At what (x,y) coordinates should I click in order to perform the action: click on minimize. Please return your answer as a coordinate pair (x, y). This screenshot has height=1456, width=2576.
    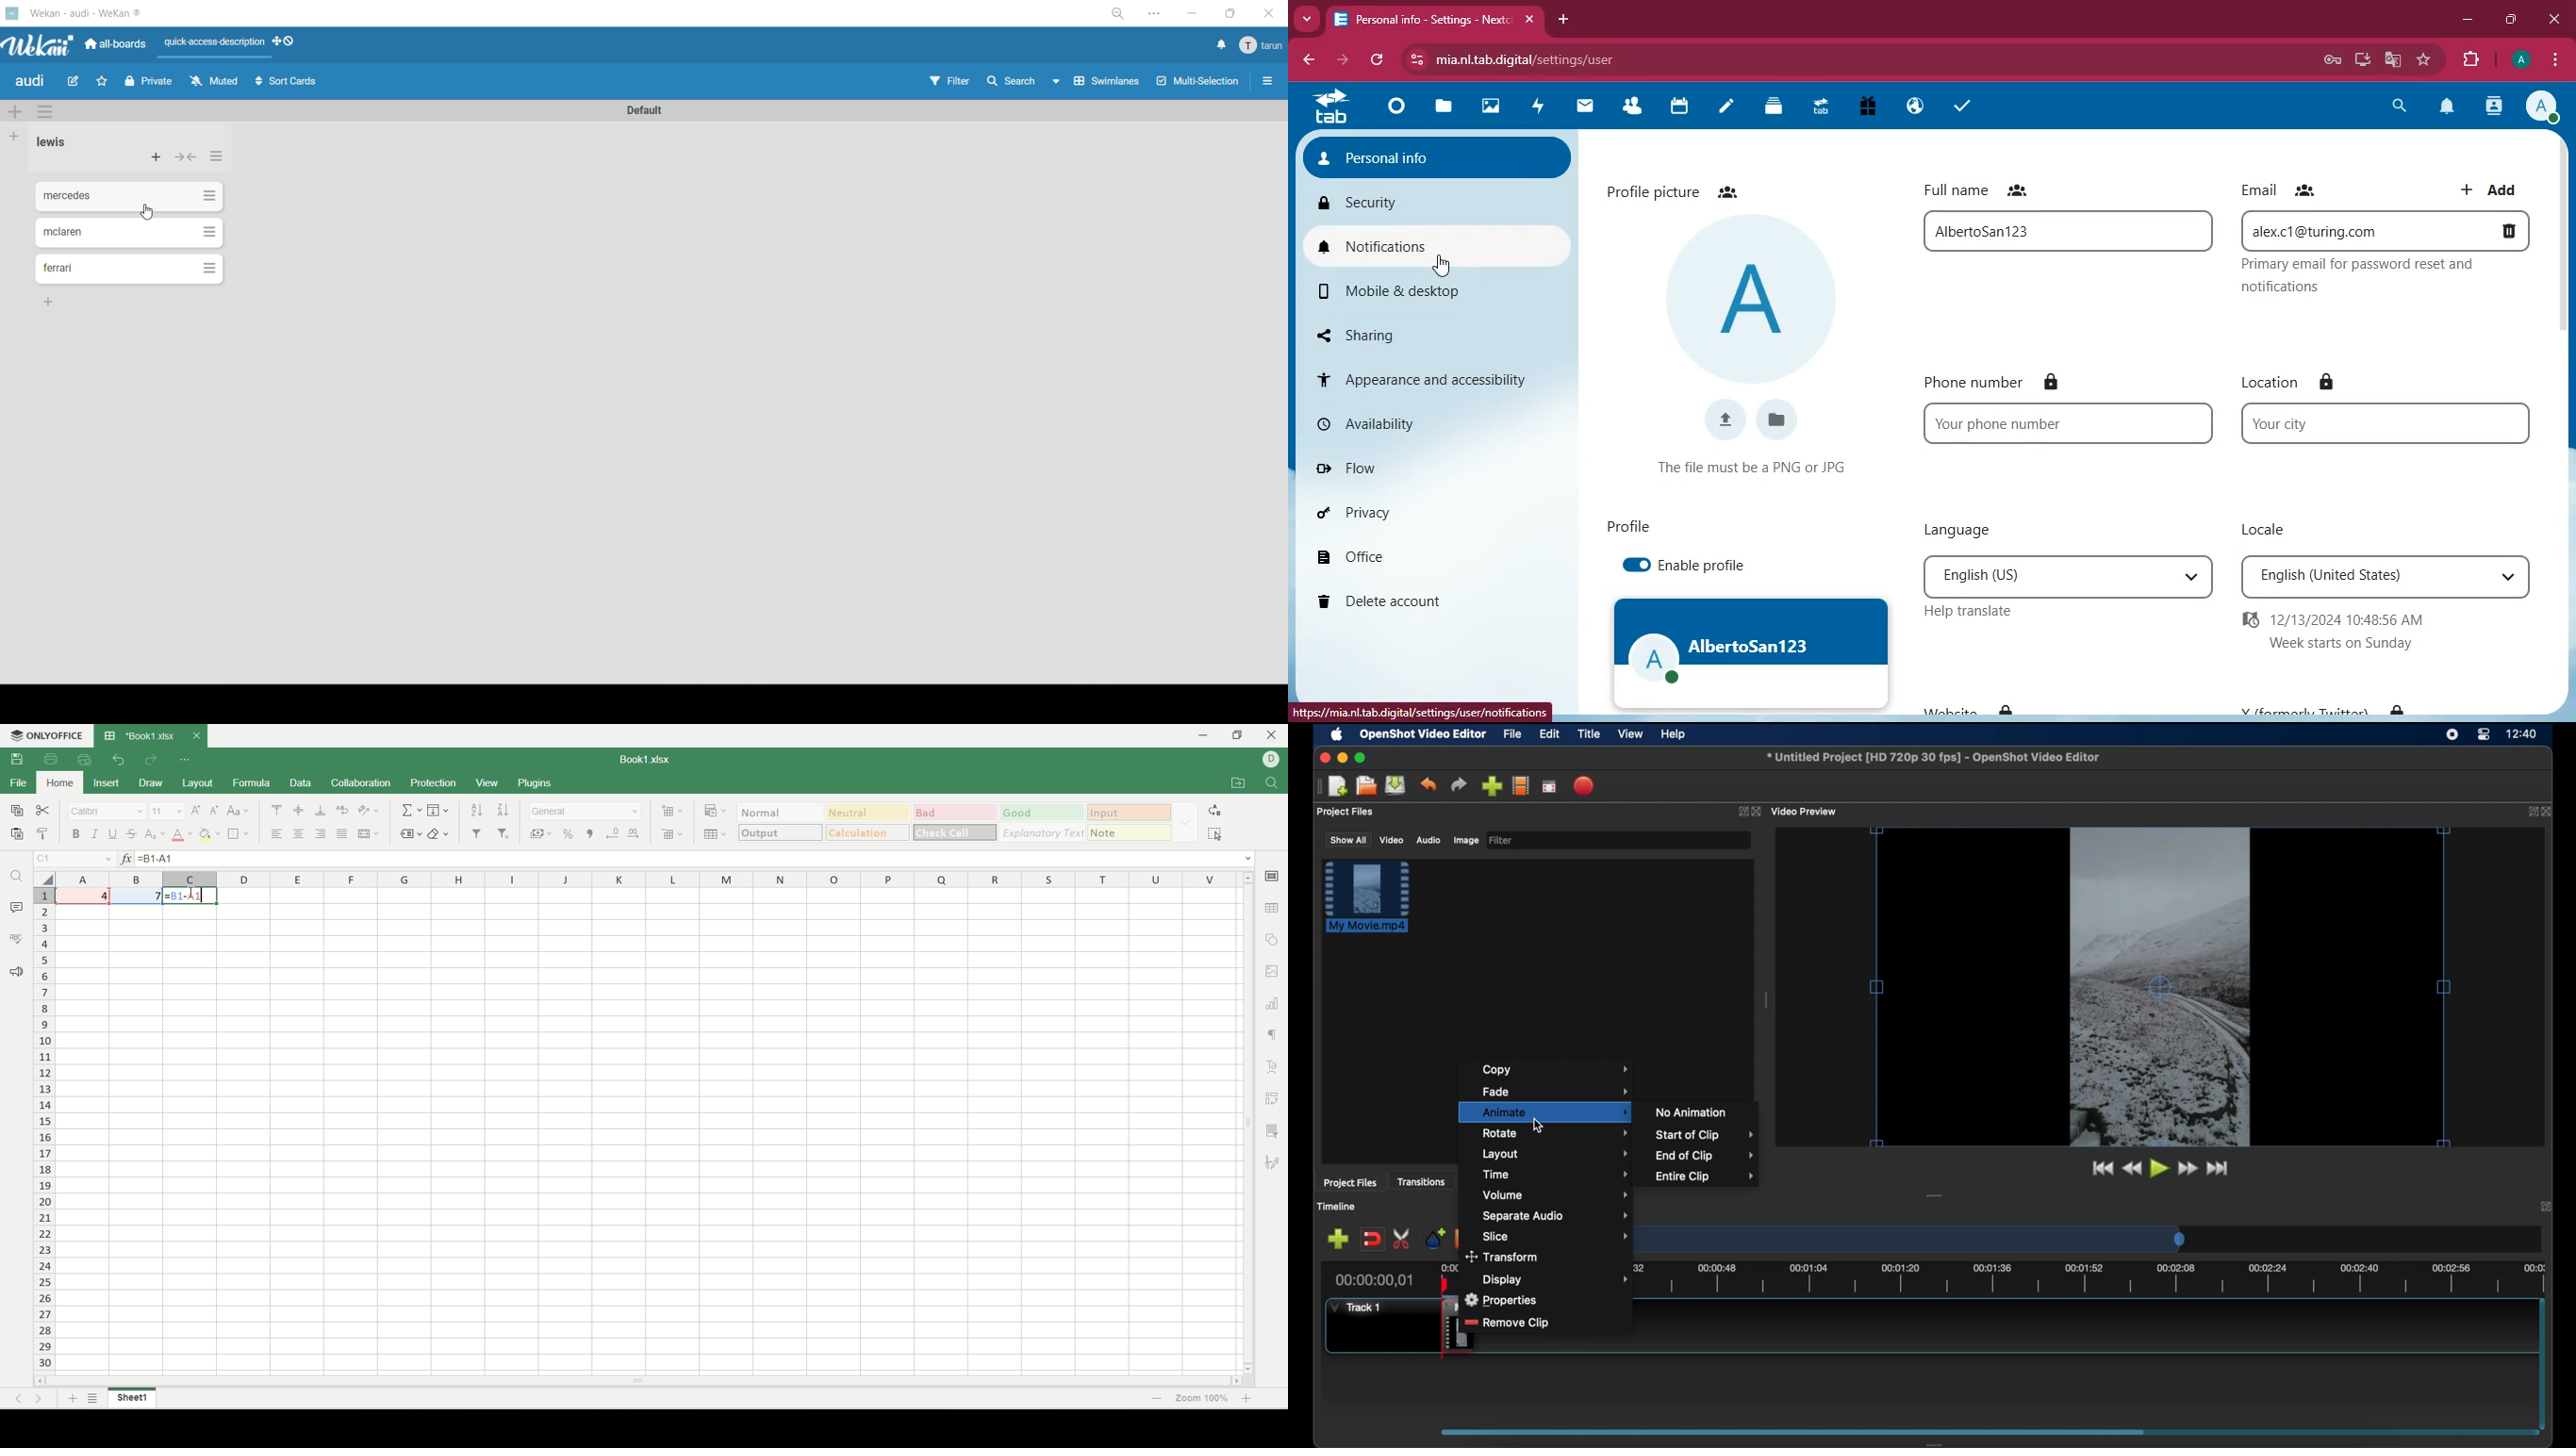
    Looking at the image, I should click on (1191, 16).